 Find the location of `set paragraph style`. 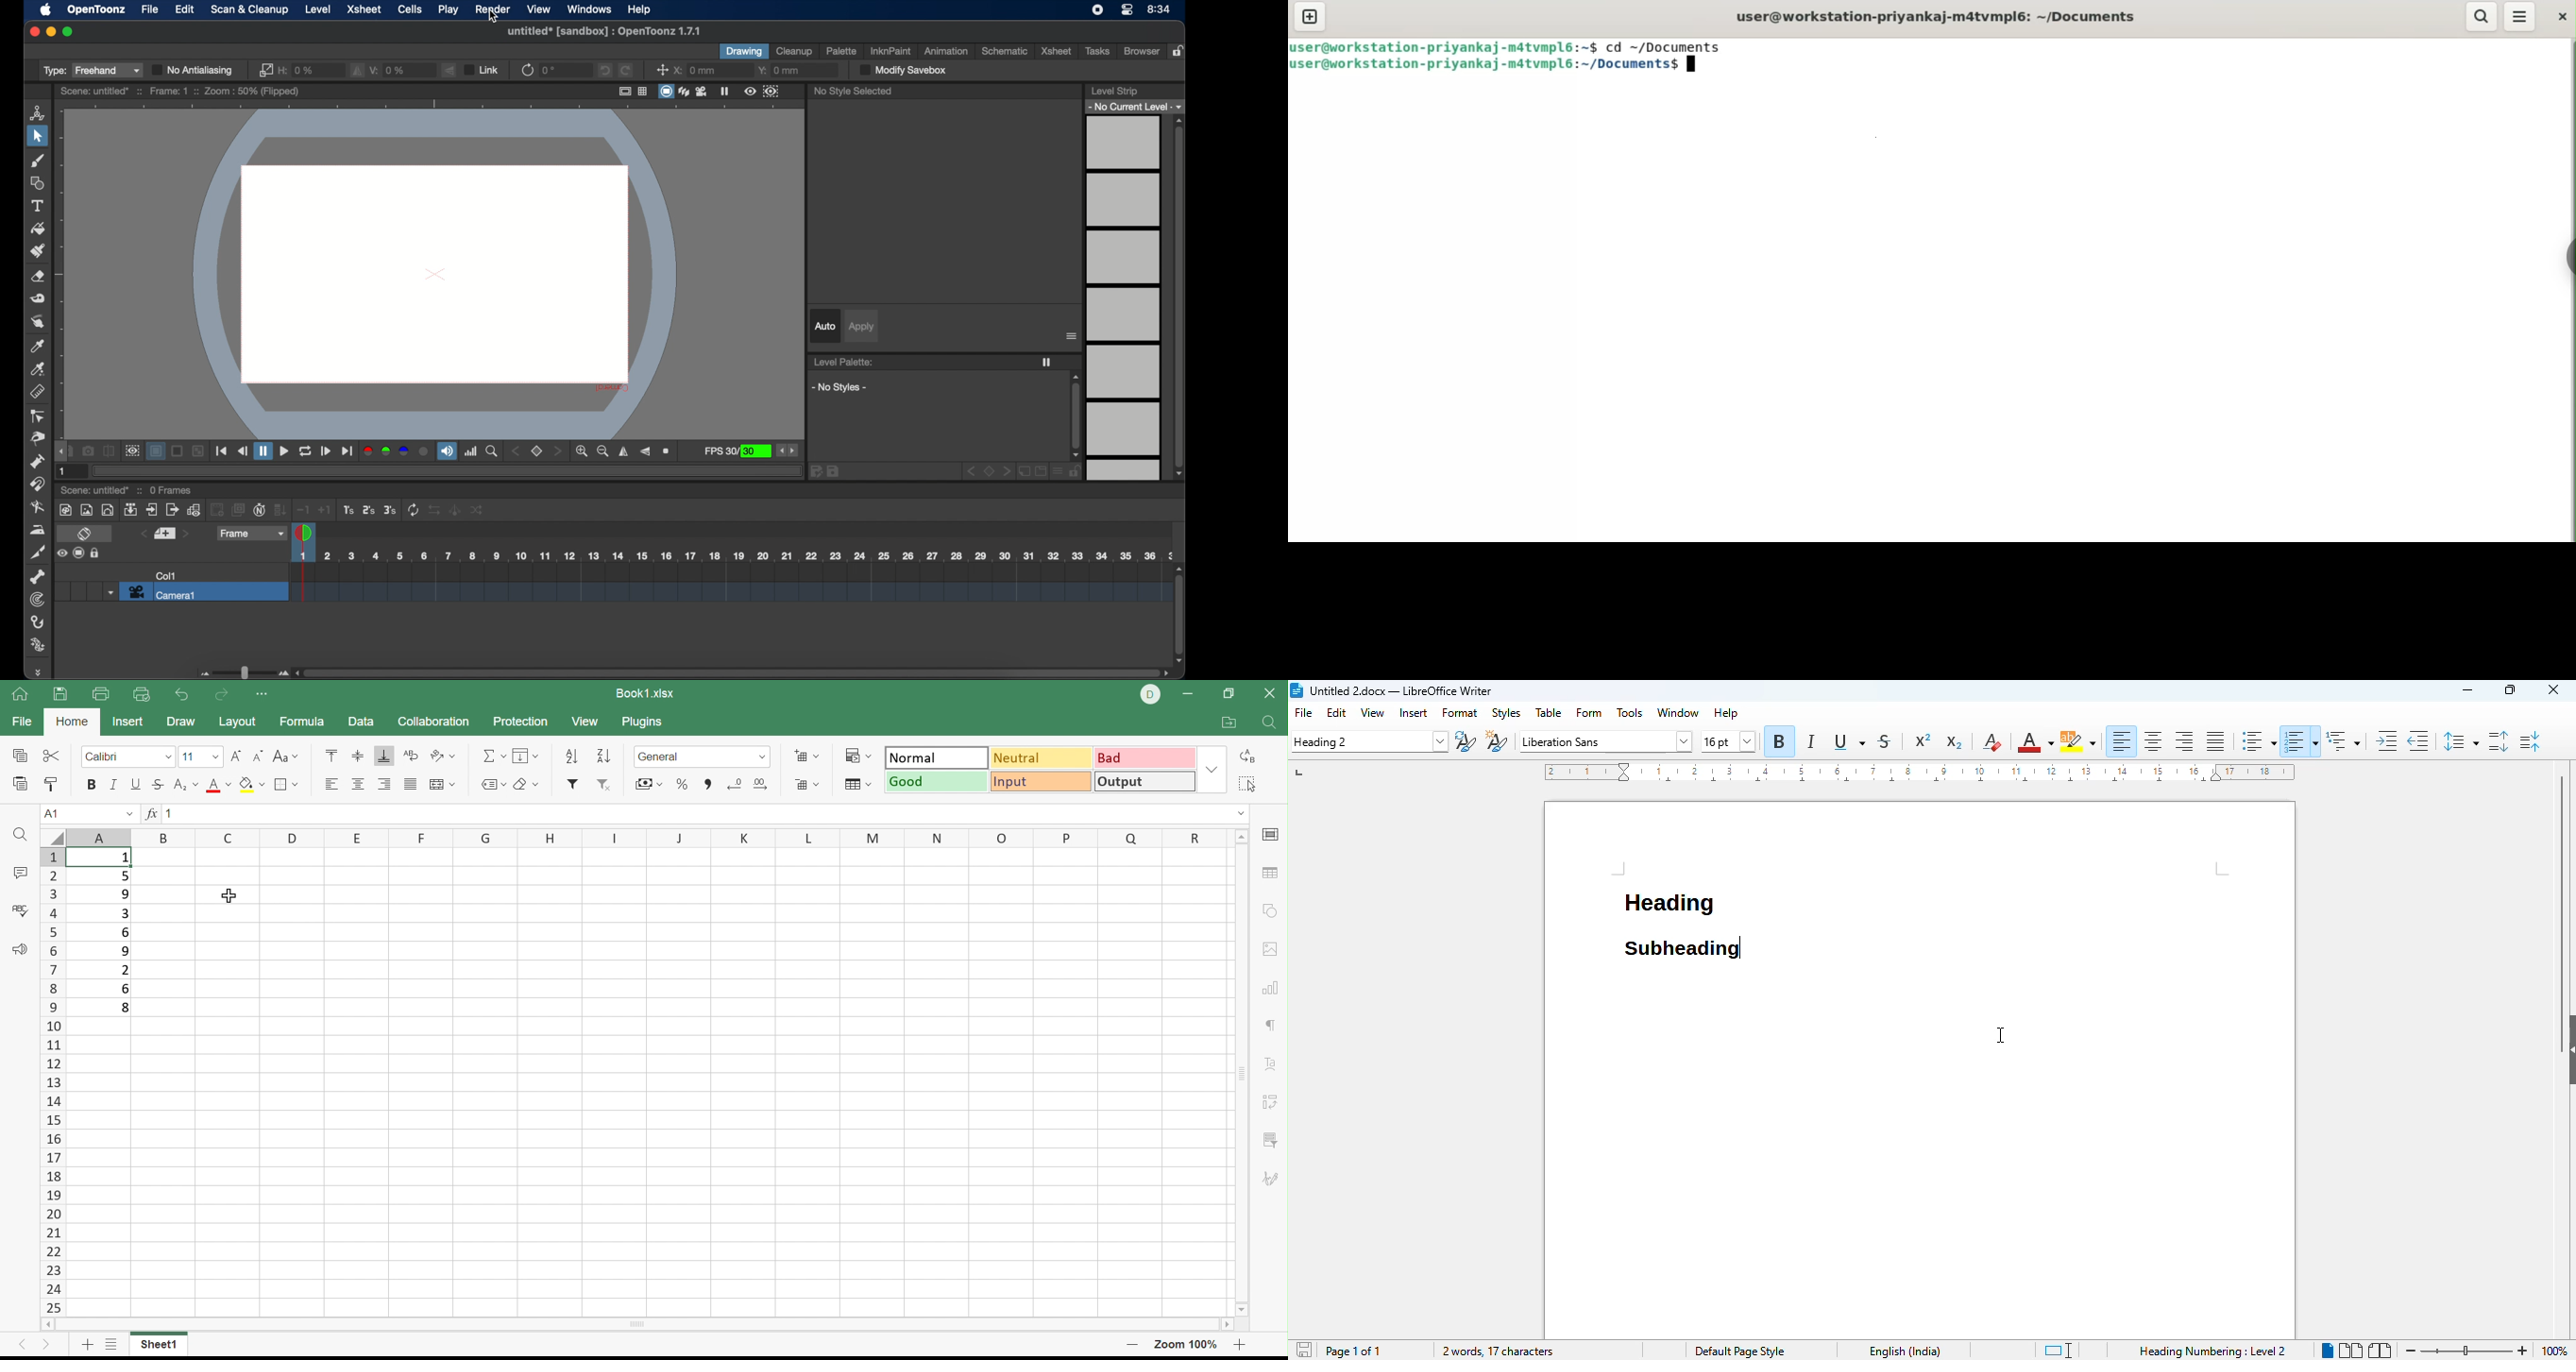

set paragraph style is located at coordinates (1369, 742).